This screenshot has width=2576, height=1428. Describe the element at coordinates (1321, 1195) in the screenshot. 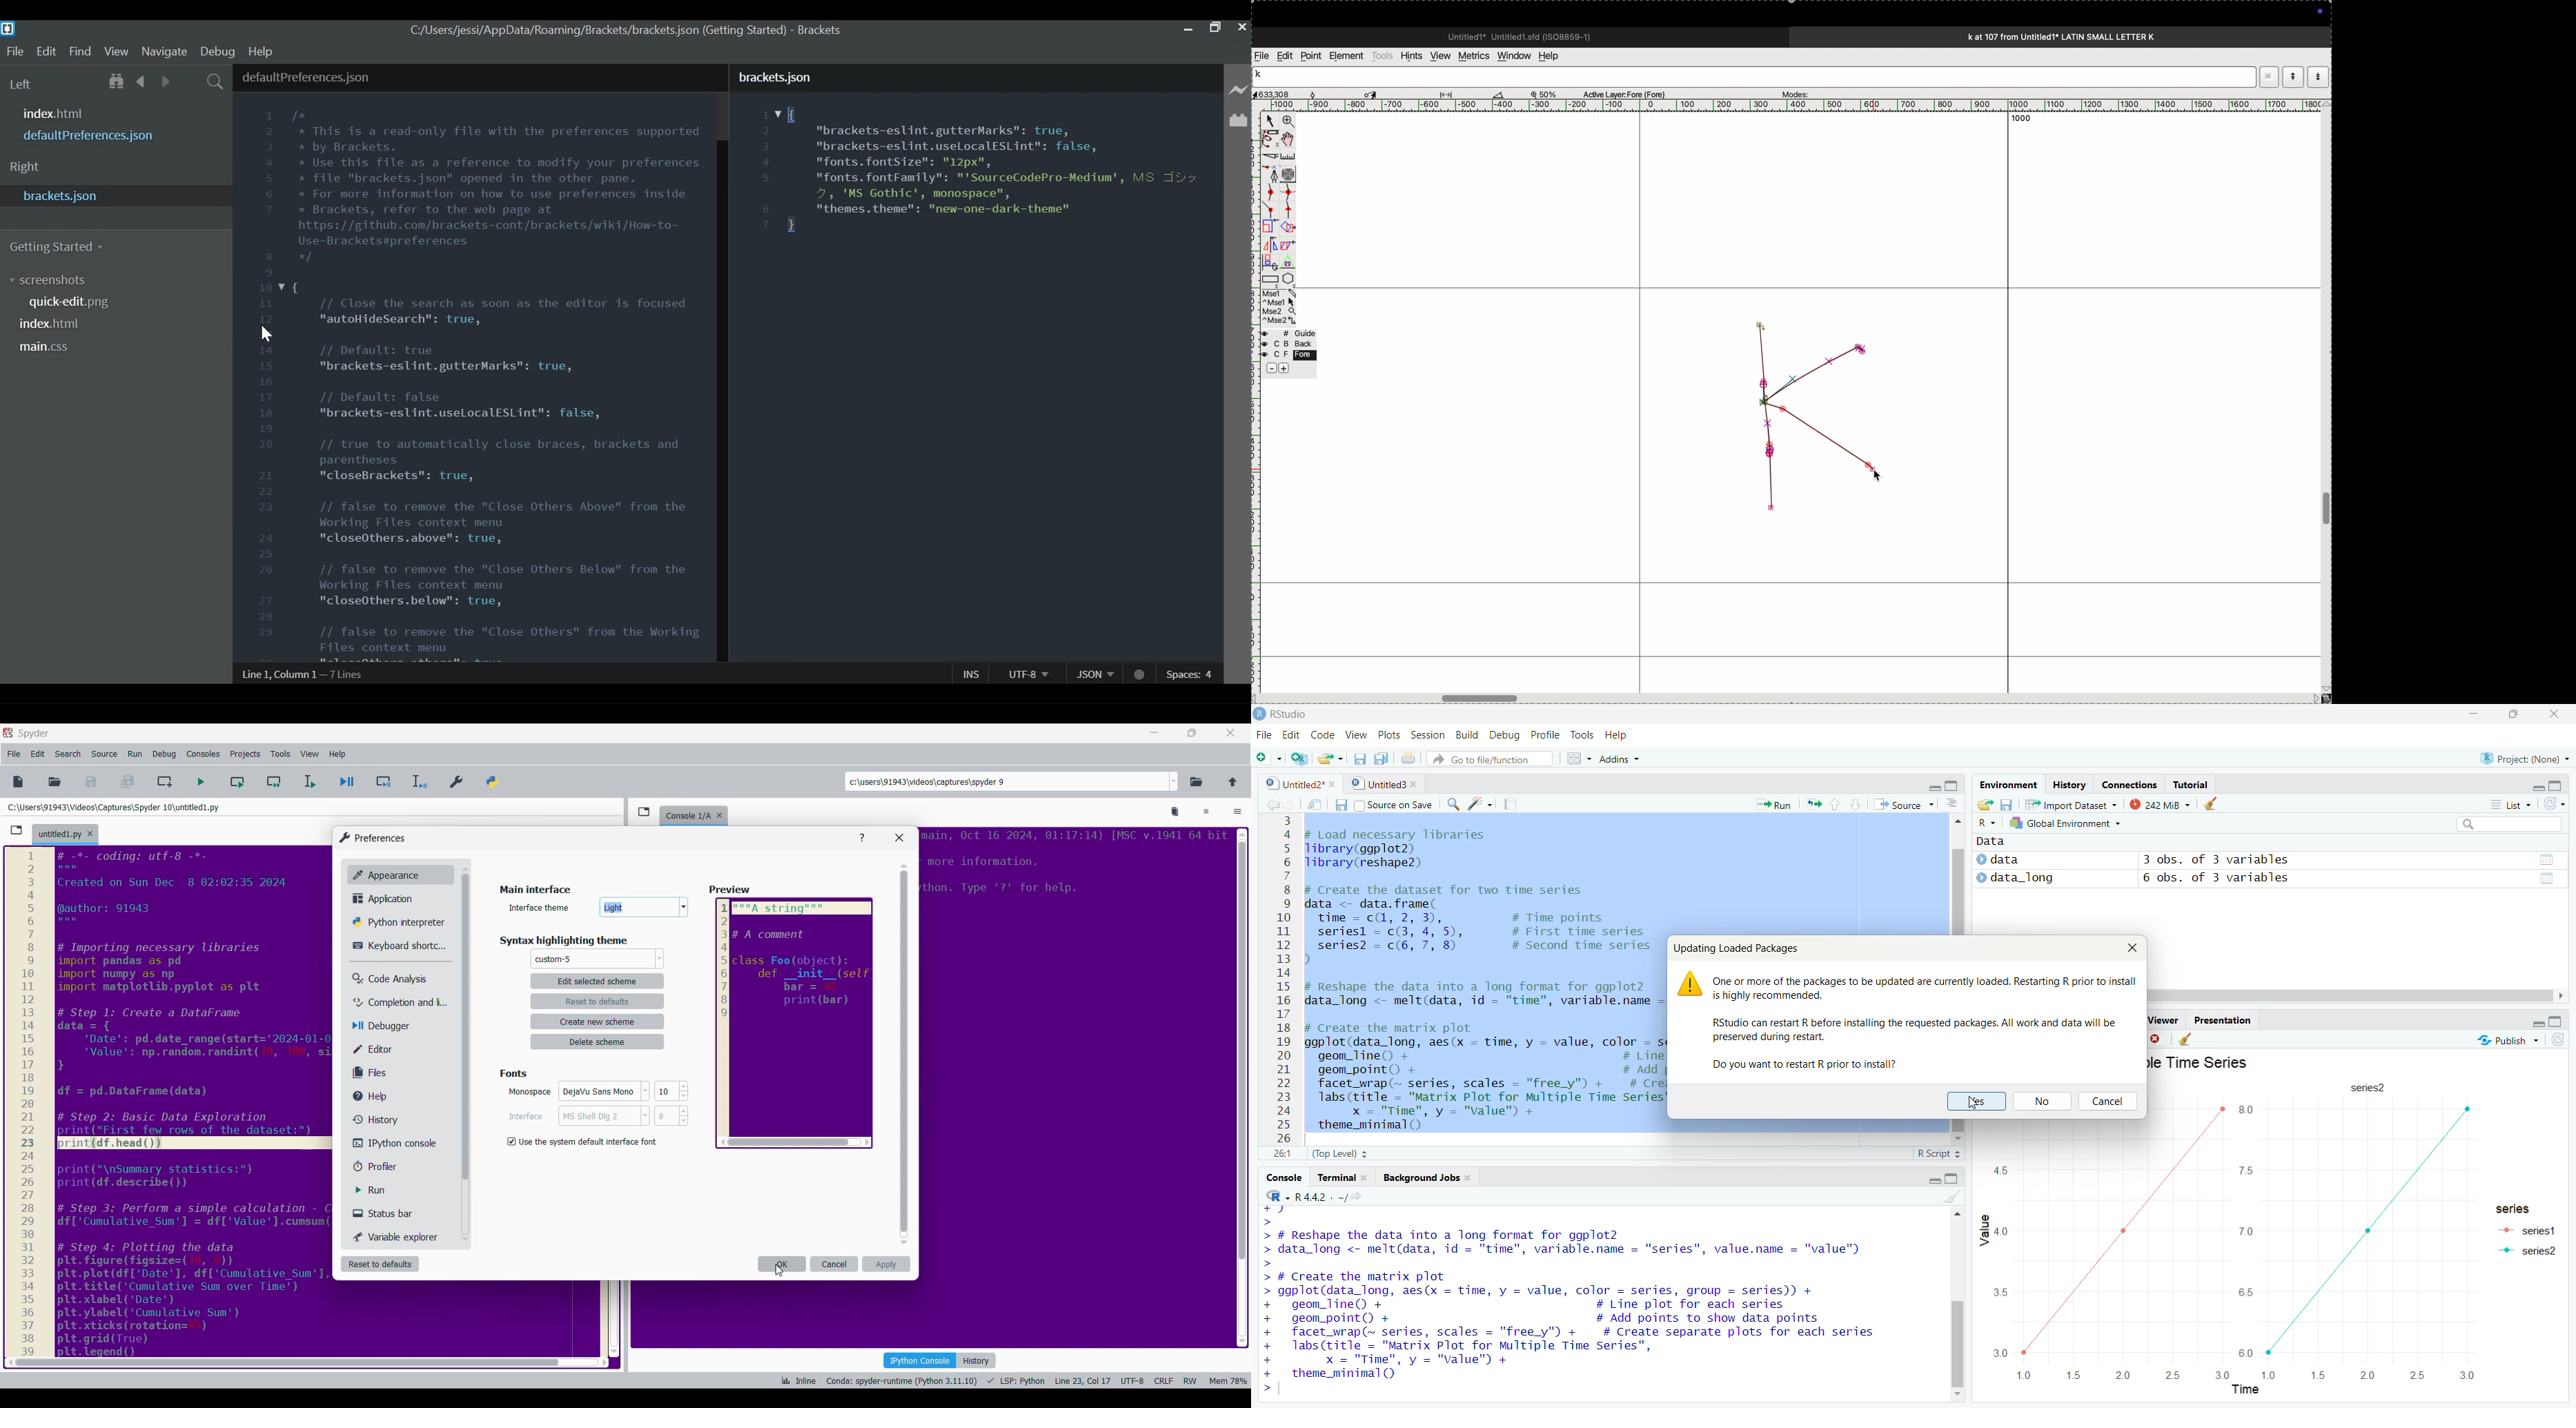

I see `R442 . ~/` at that location.